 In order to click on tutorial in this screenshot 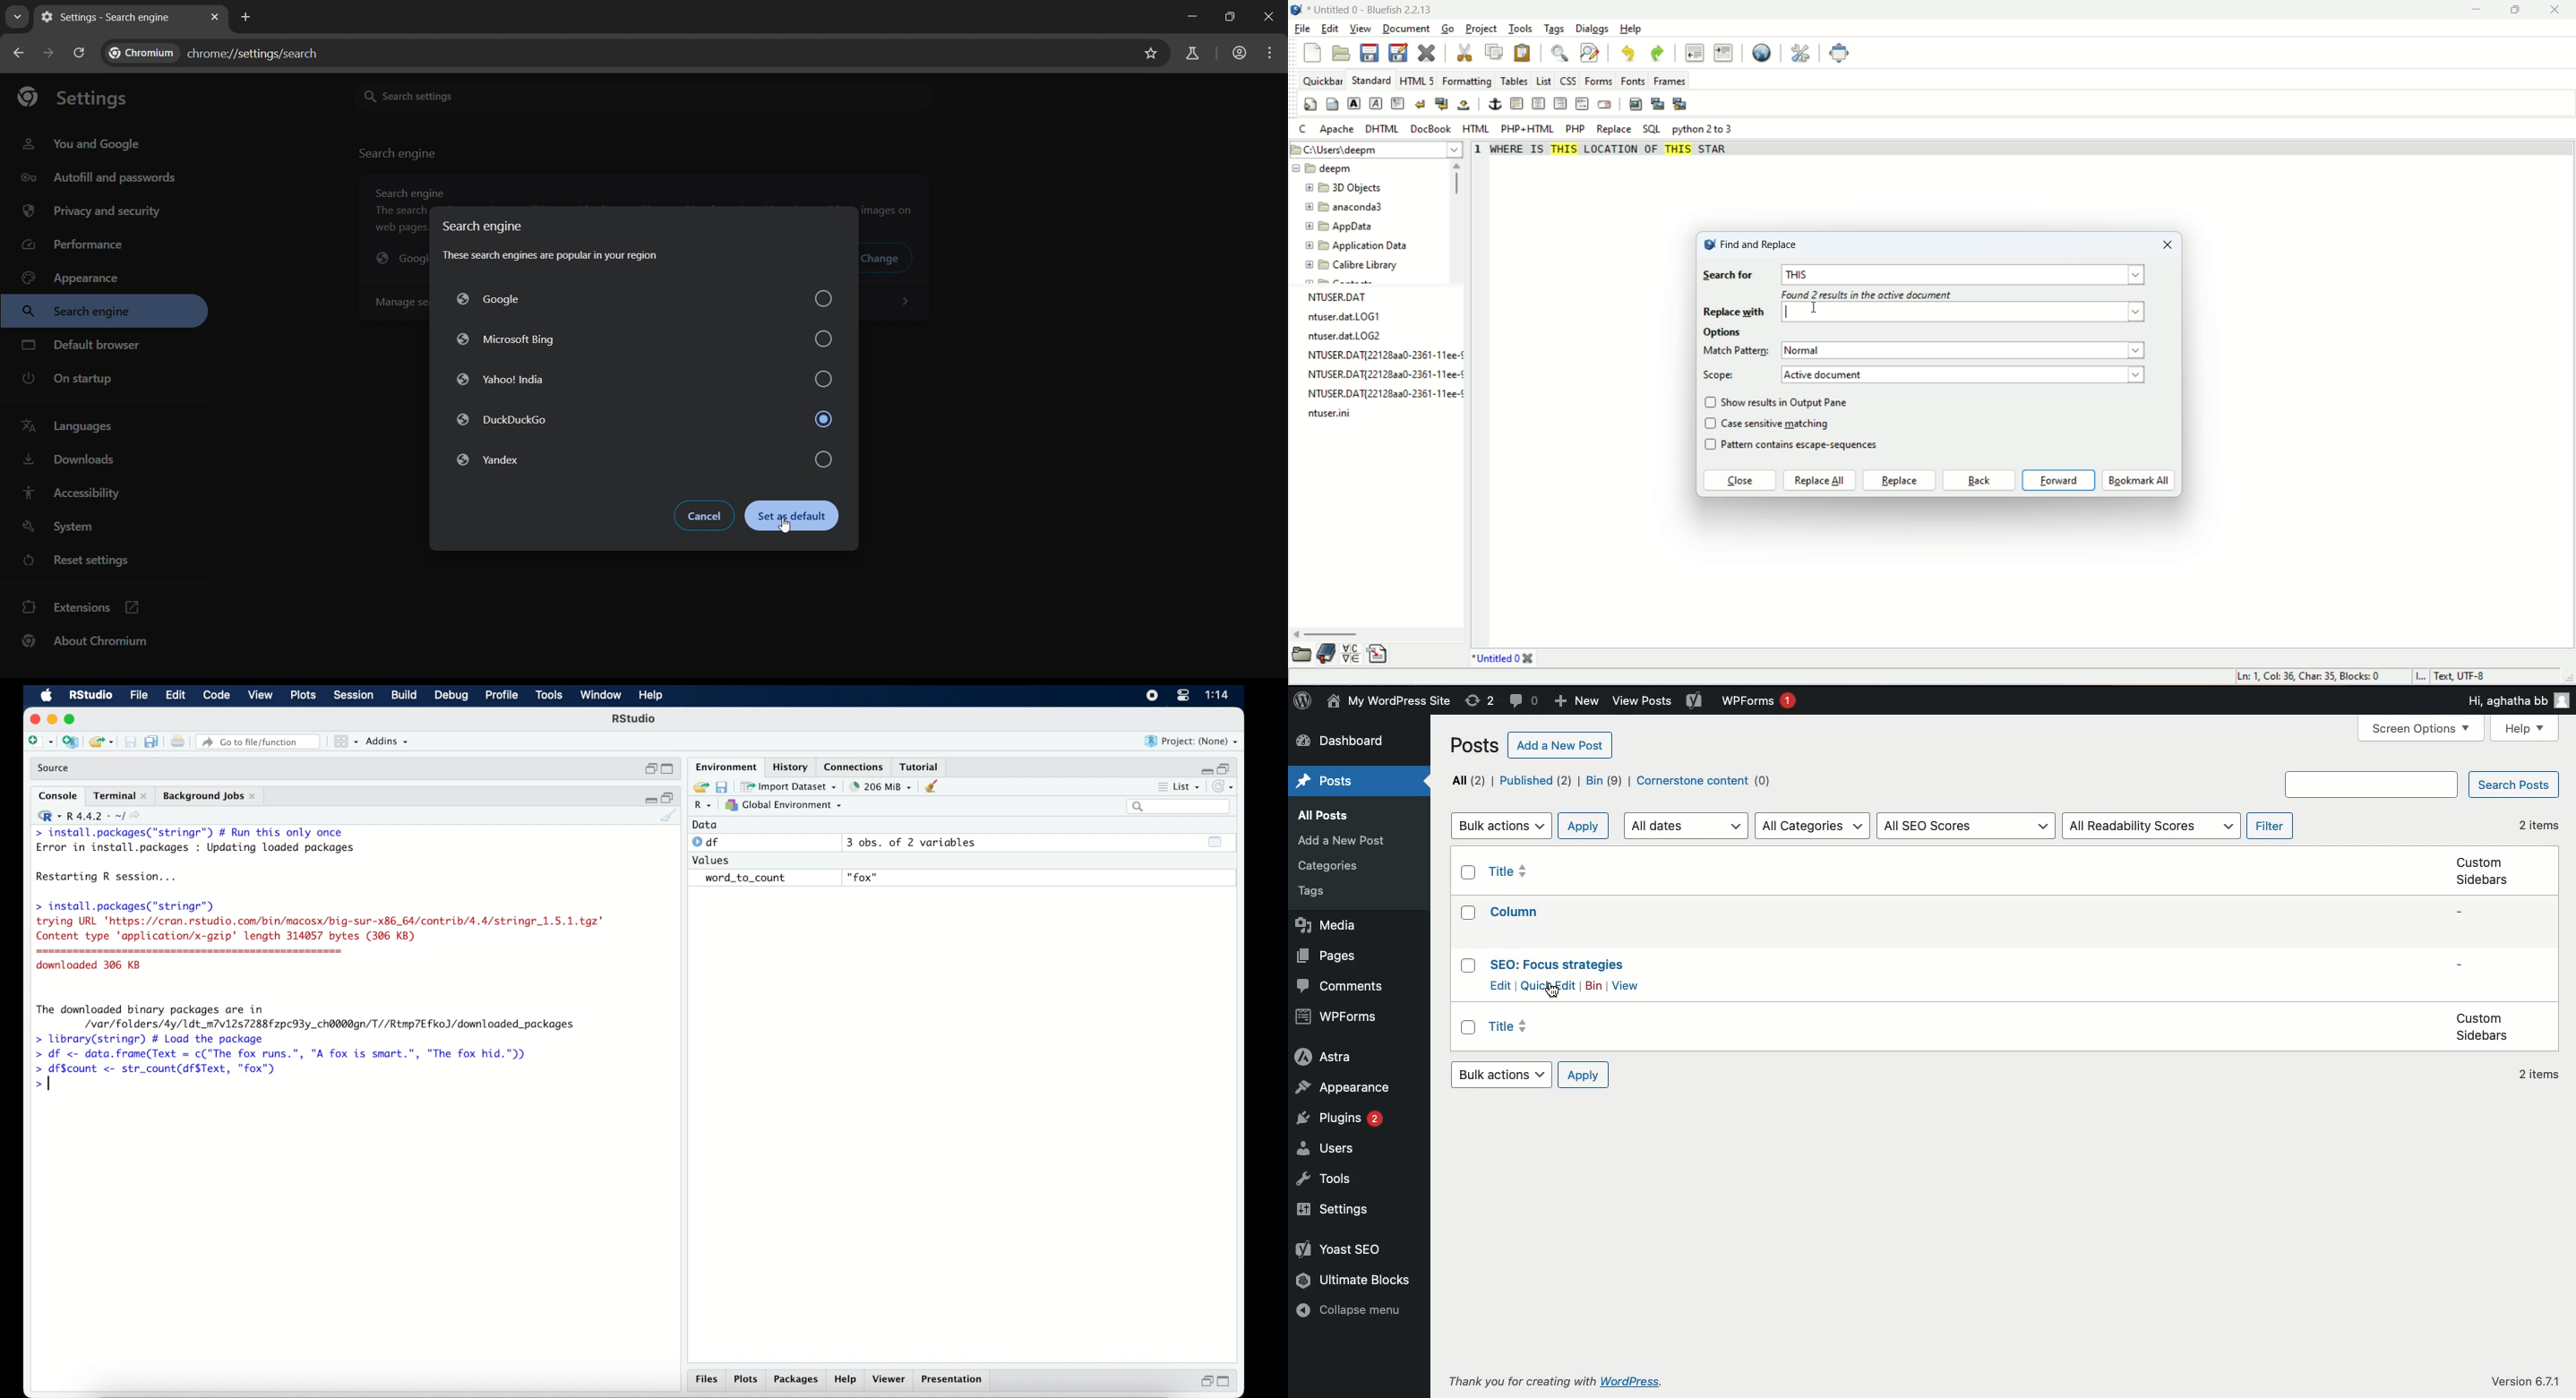, I will do `click(920, 765)`.